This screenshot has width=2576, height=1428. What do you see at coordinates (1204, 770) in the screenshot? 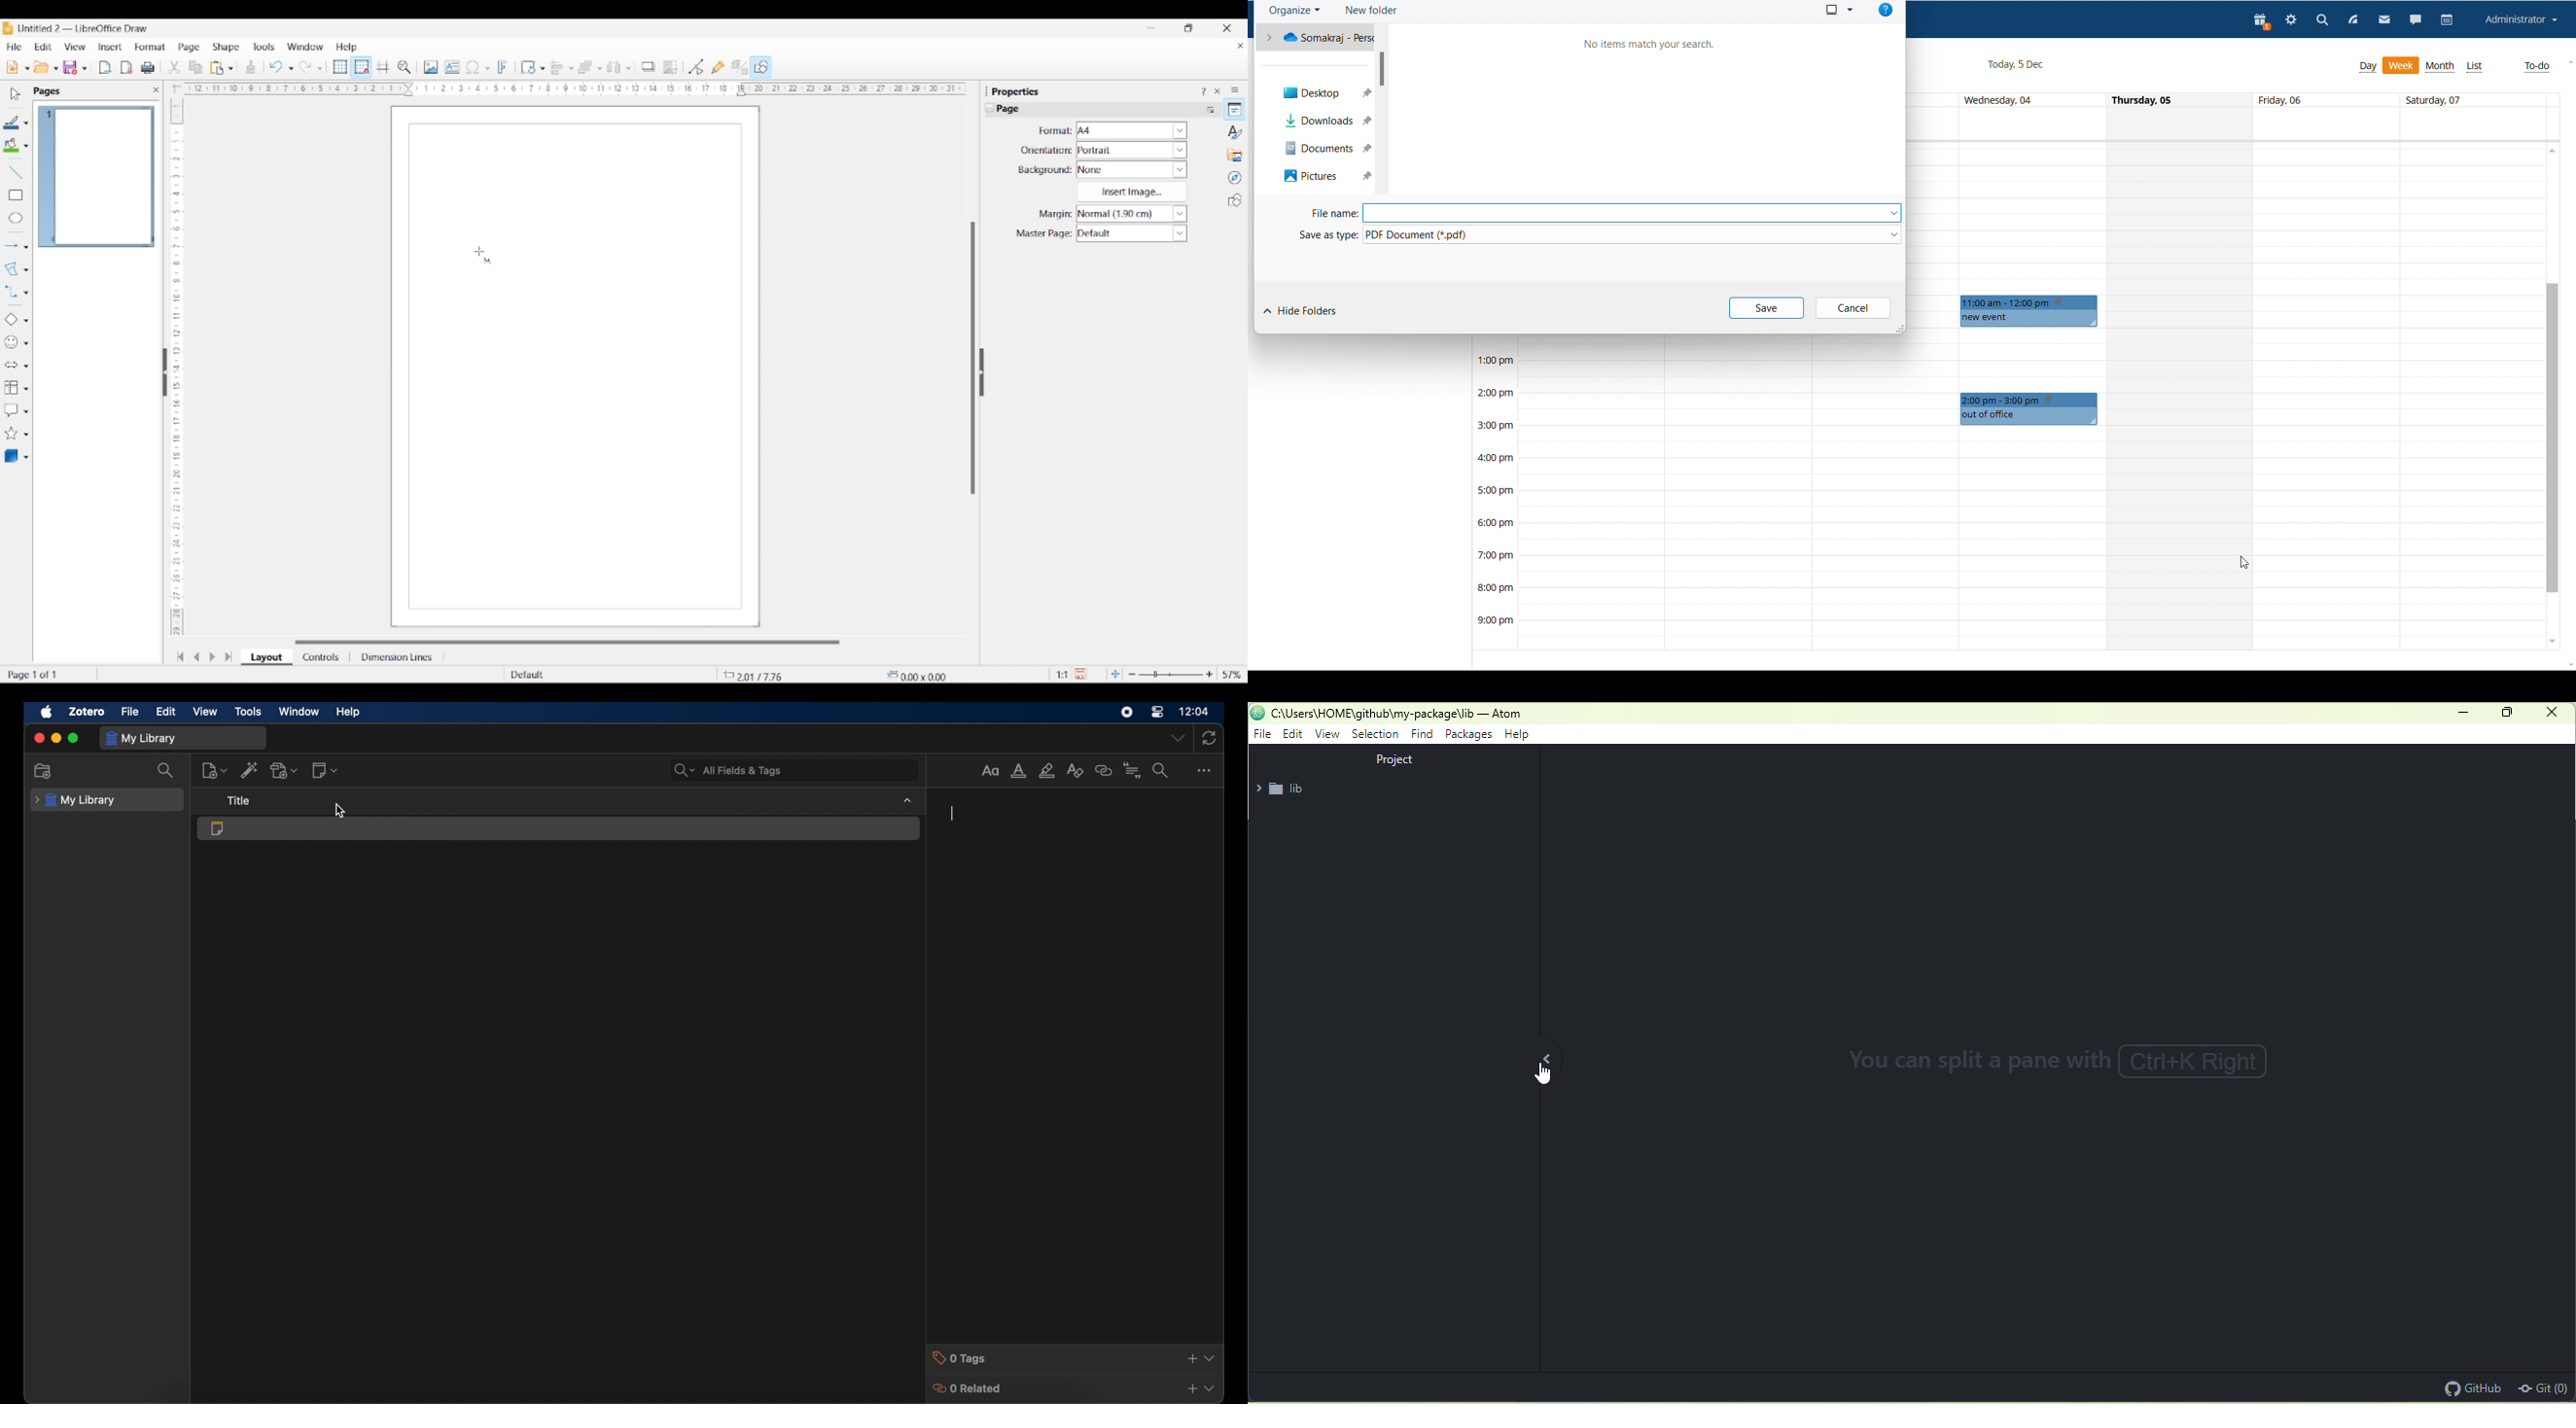
I see `more options` at bounding box center [1204, 770].